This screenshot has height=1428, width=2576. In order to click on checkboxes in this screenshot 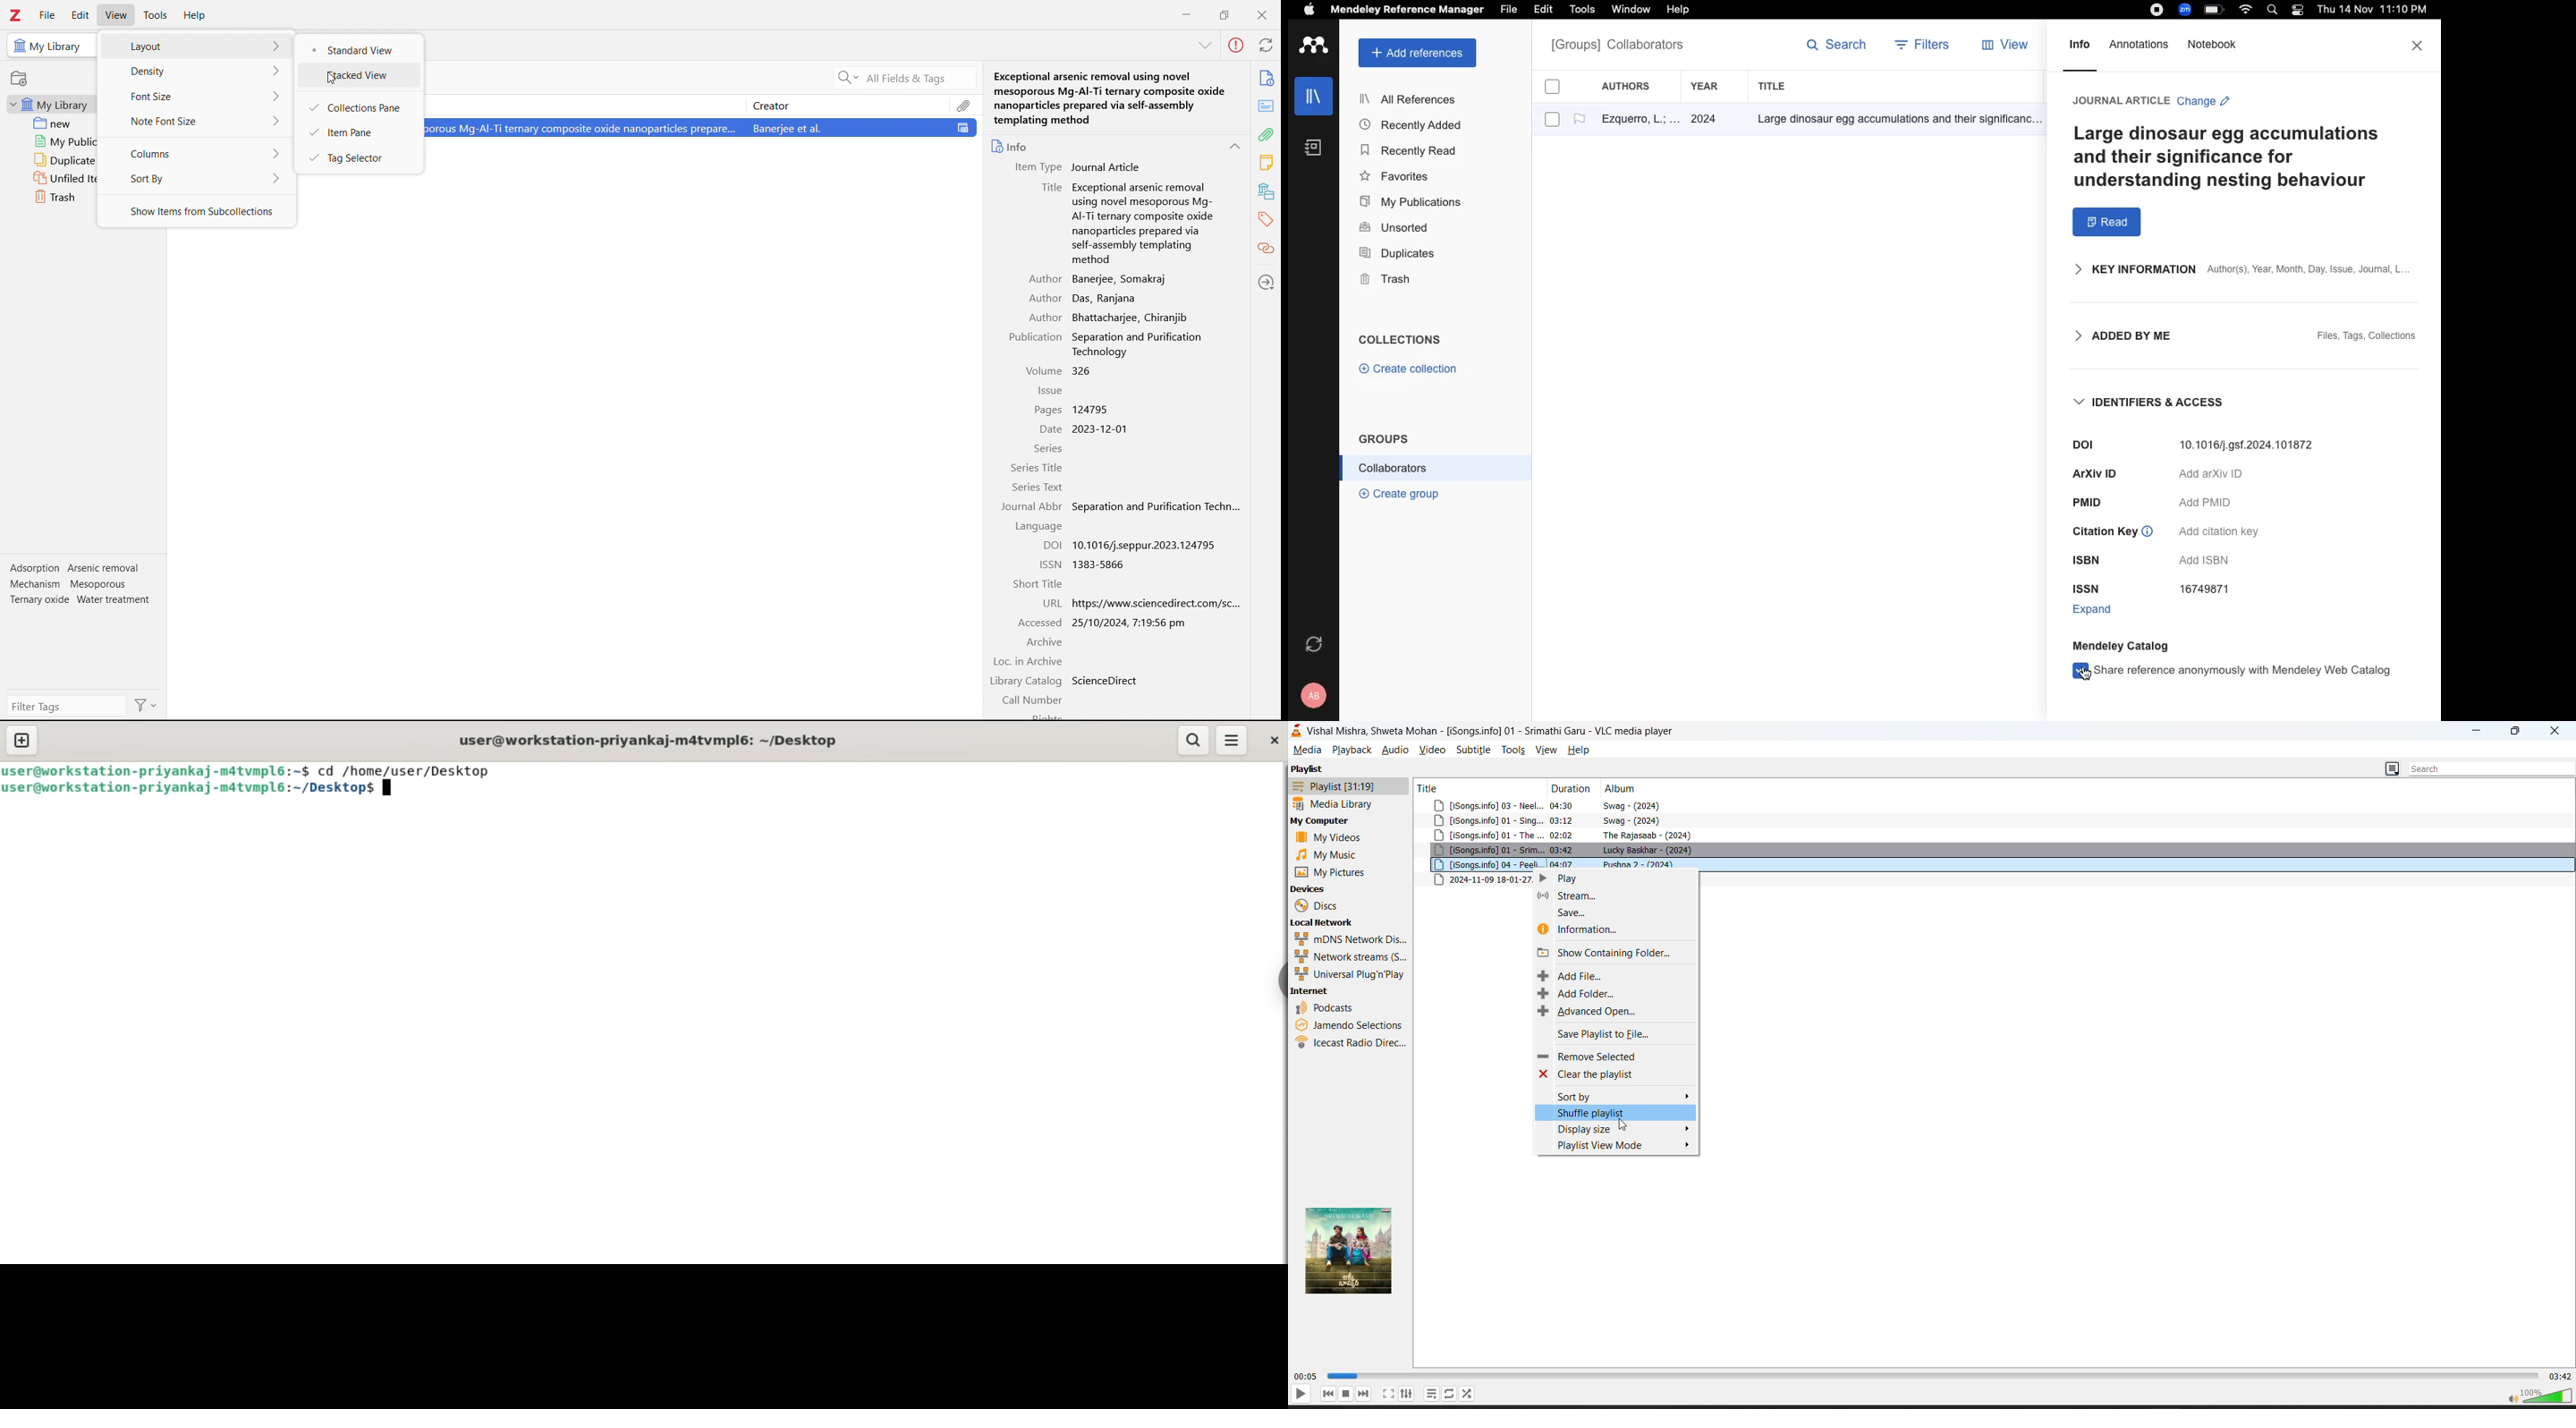, I will do `click(1546, 106)`.